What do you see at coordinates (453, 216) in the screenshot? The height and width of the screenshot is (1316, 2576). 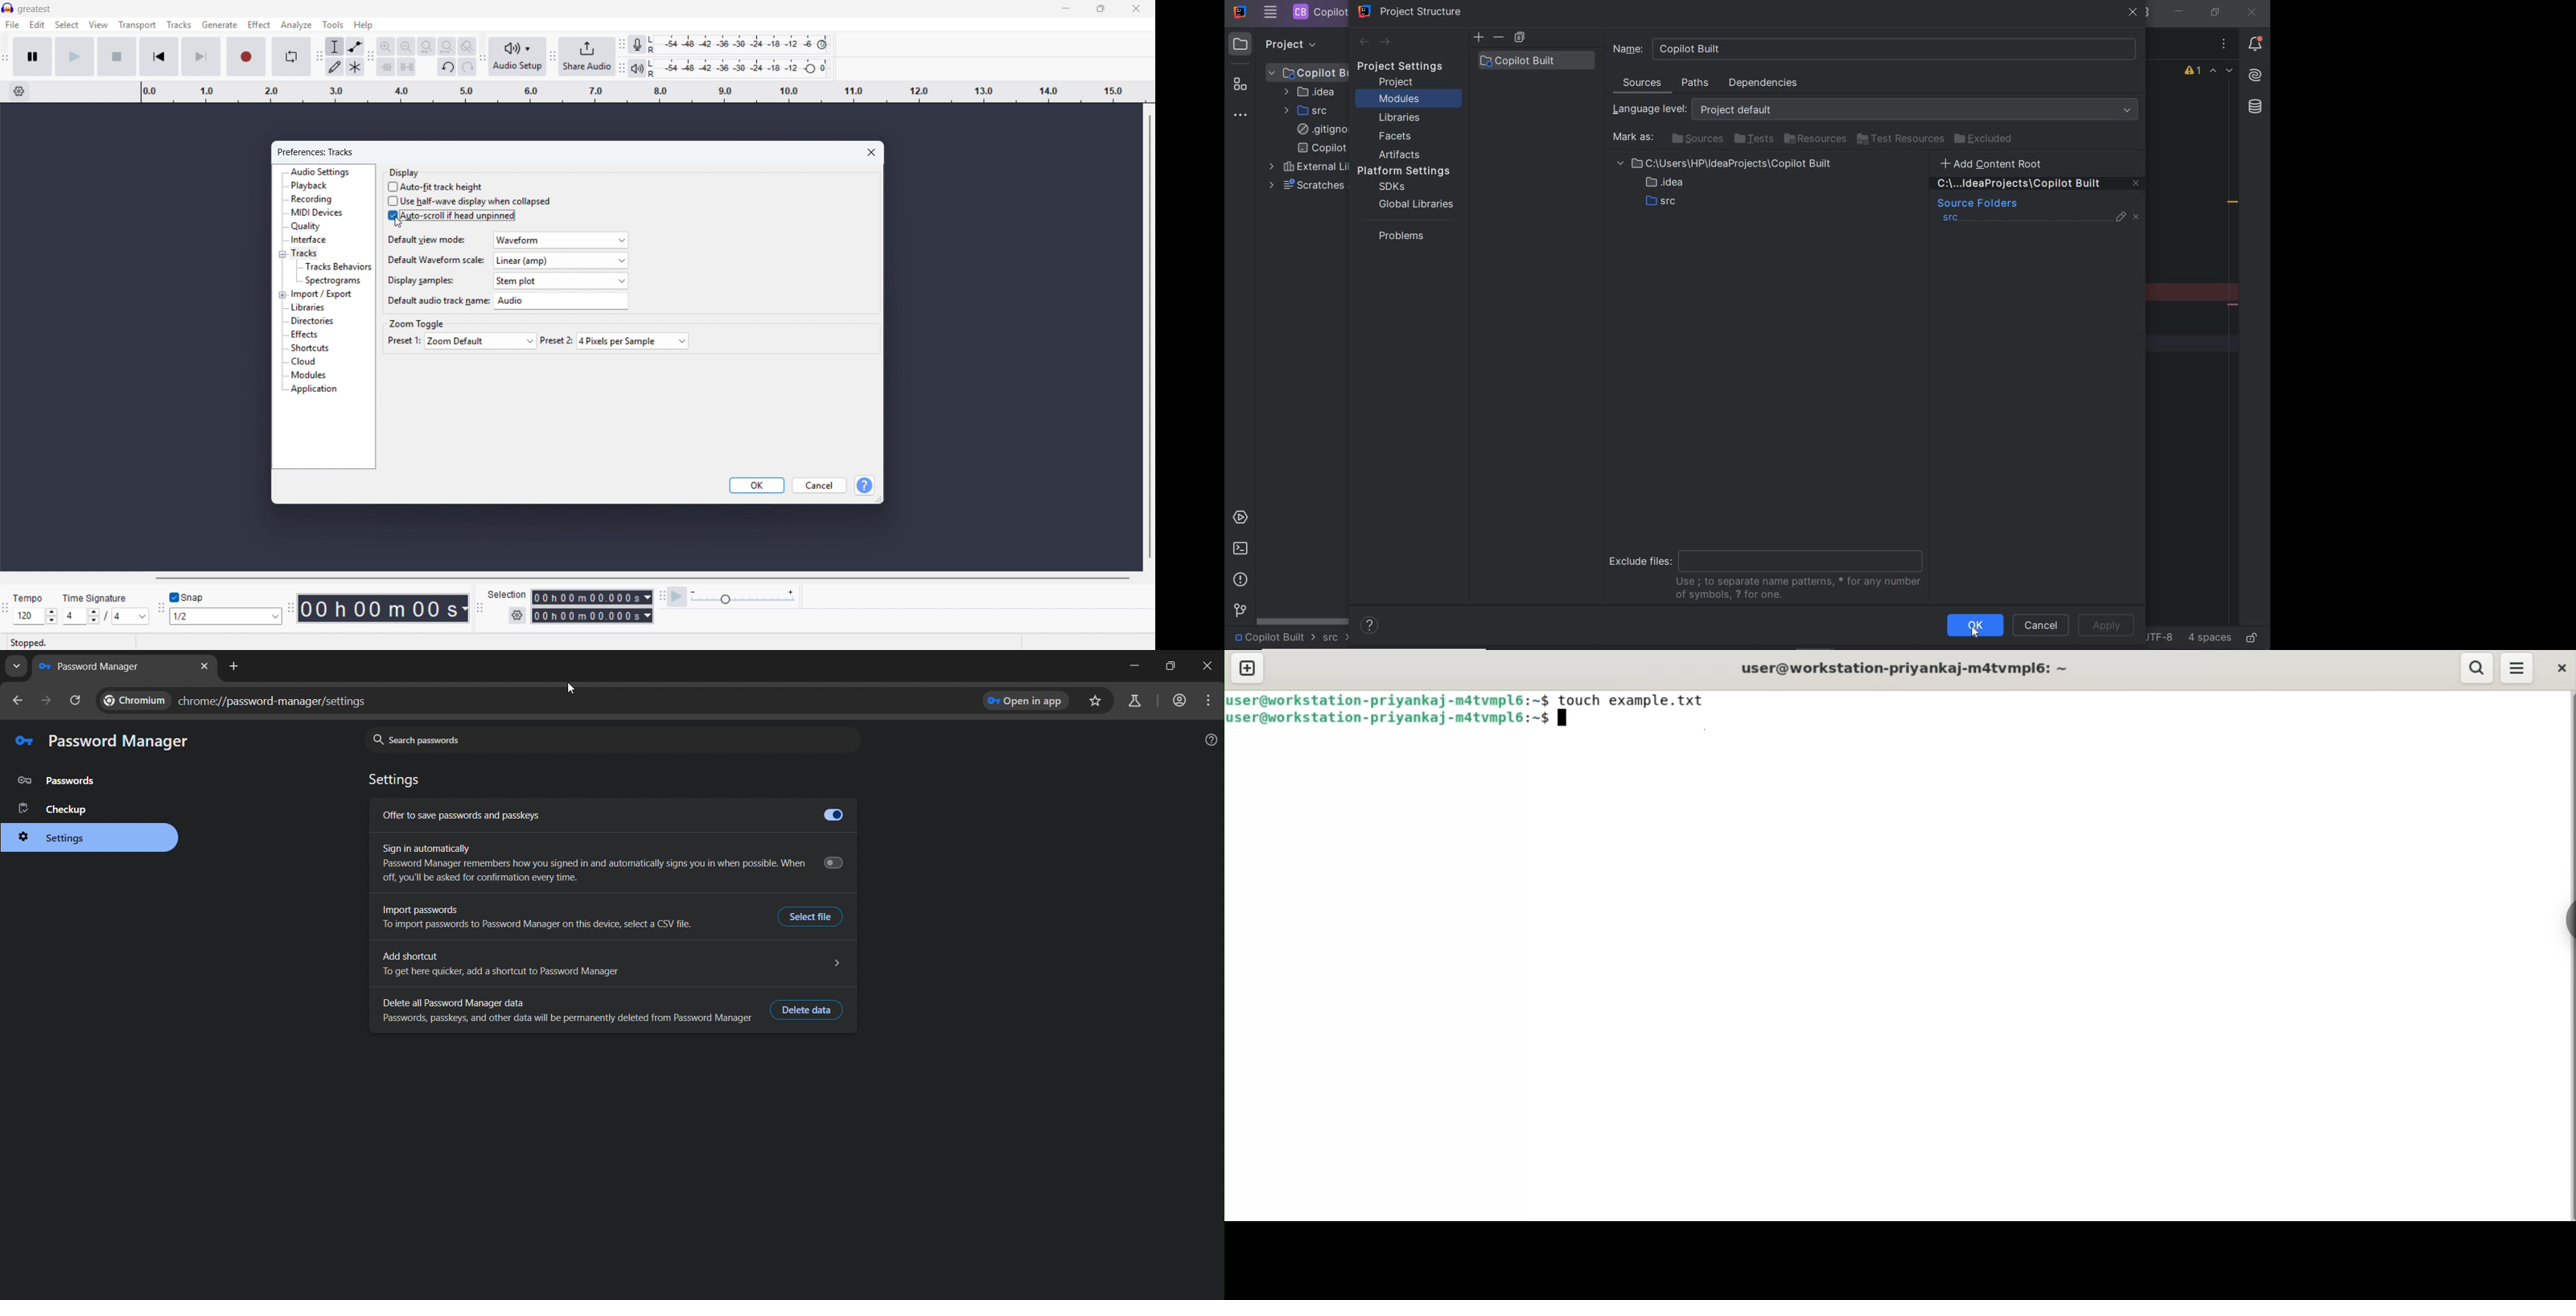 I see `Auto scroll option ticked ` at bounding box center [453, 216].